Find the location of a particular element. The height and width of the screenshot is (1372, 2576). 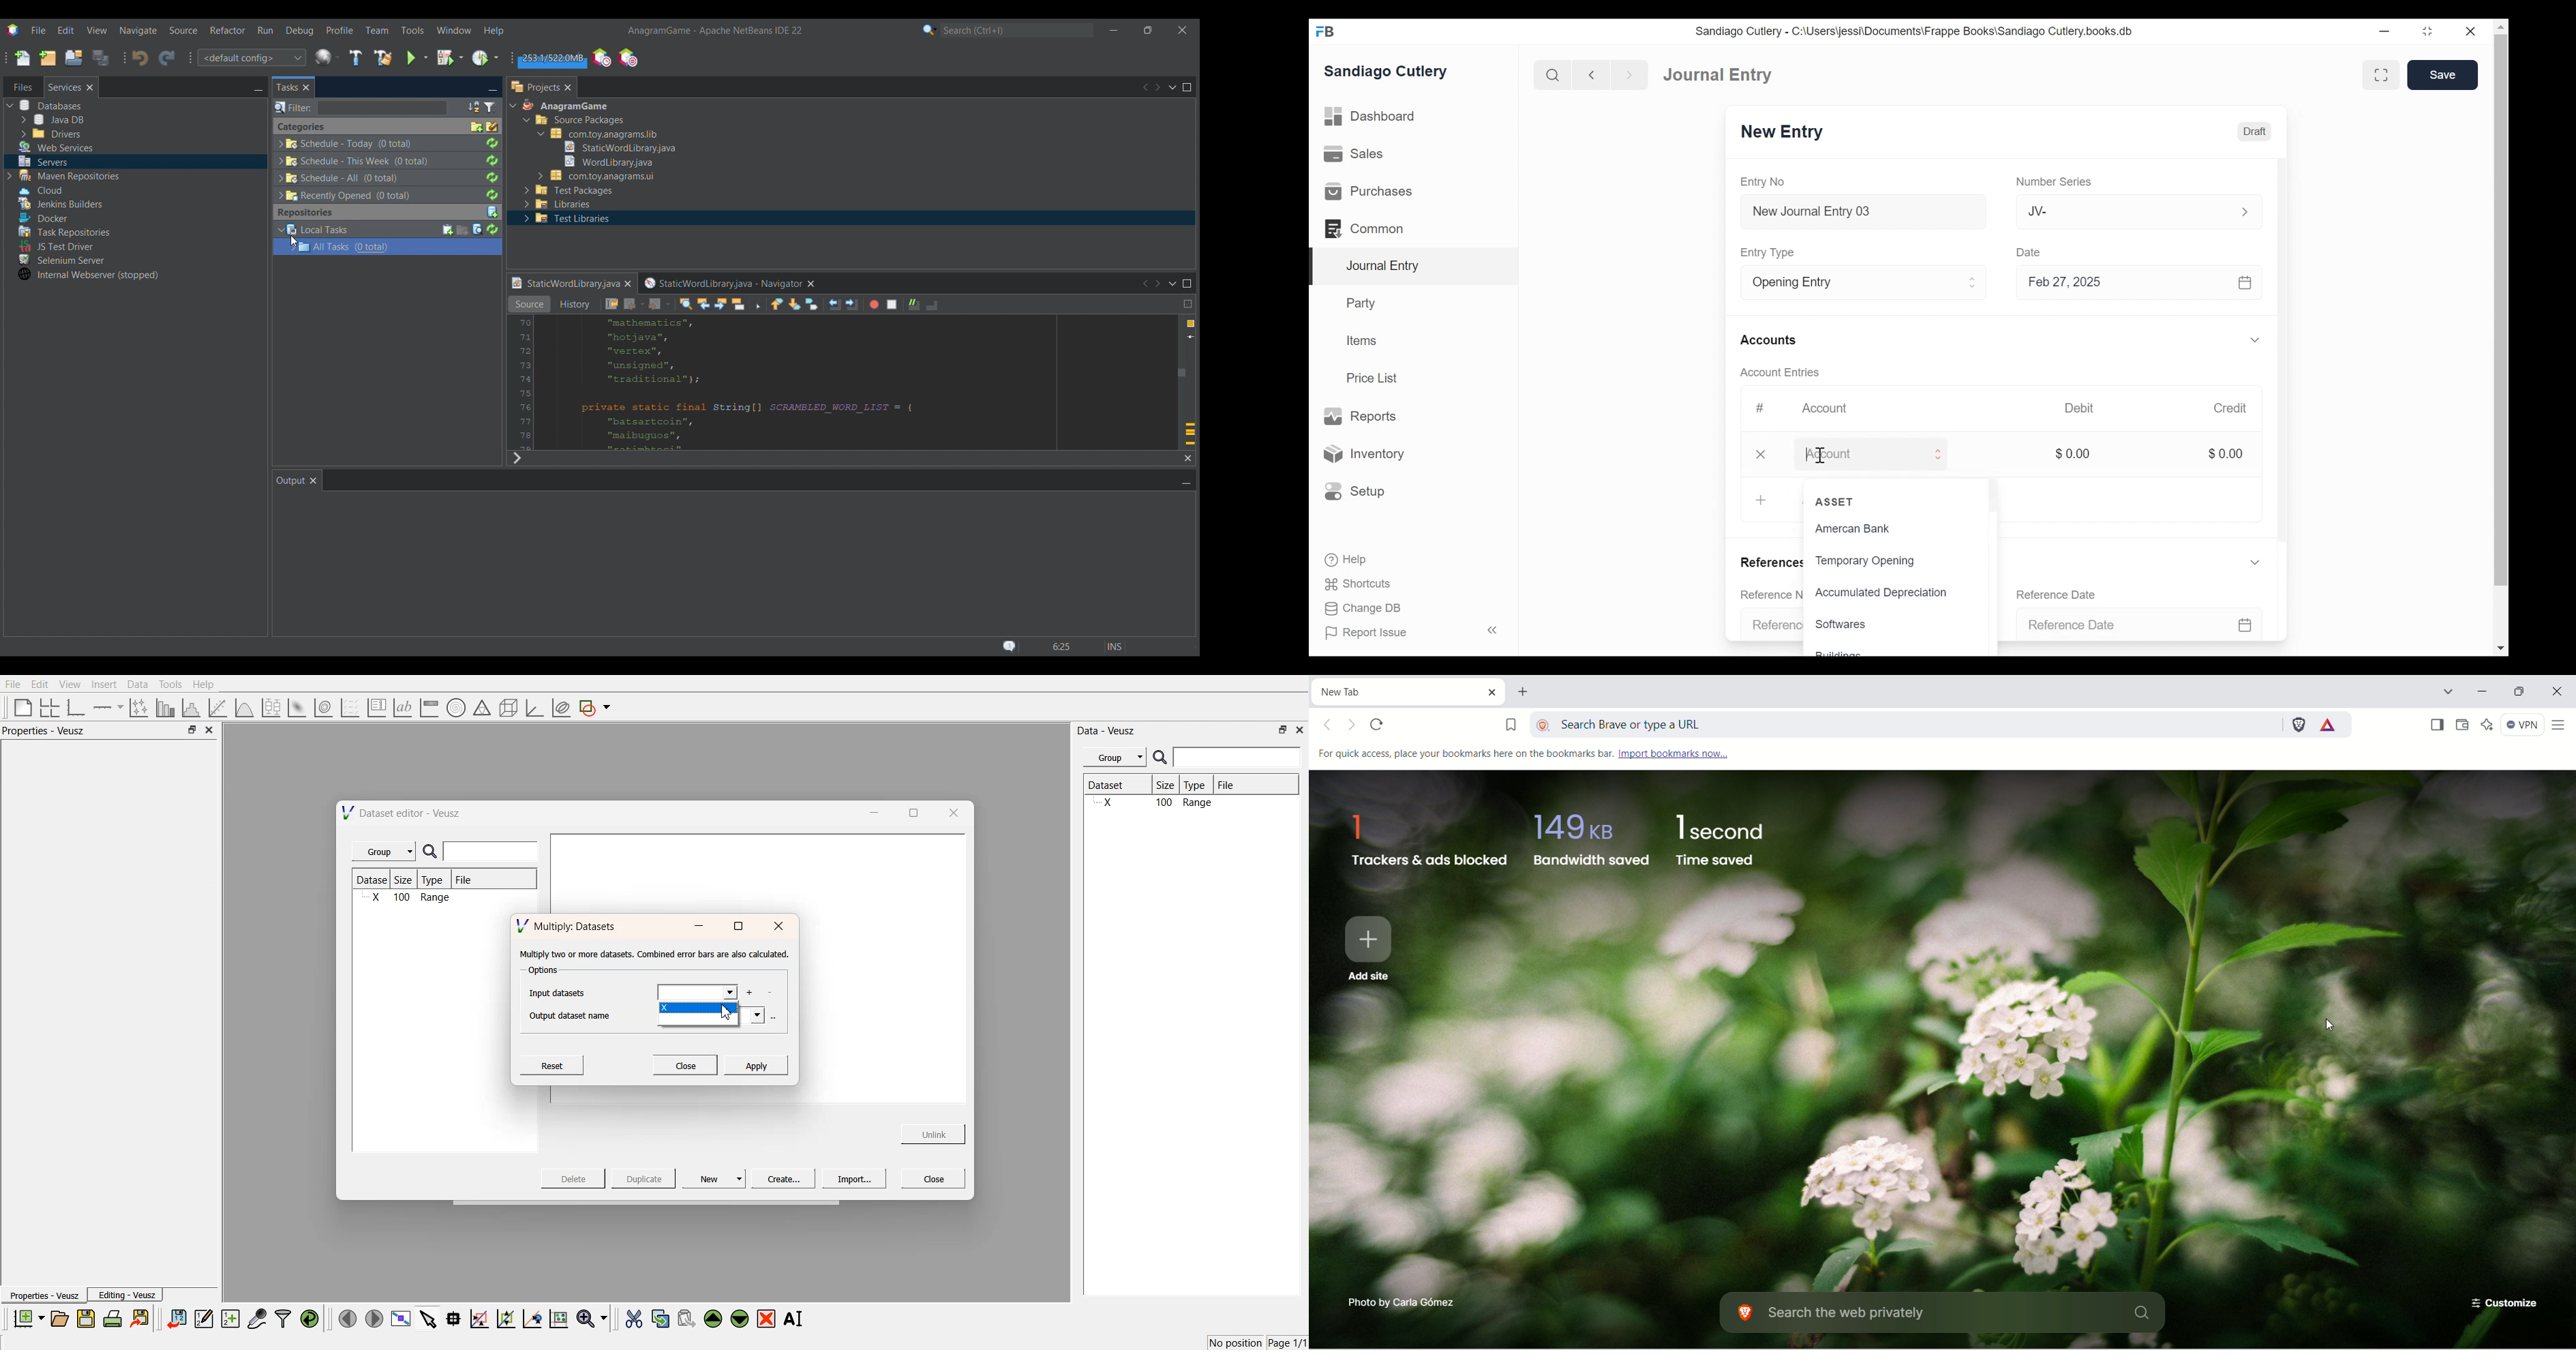

New Journal Entry 03 is located at coordinates (1865, 212).